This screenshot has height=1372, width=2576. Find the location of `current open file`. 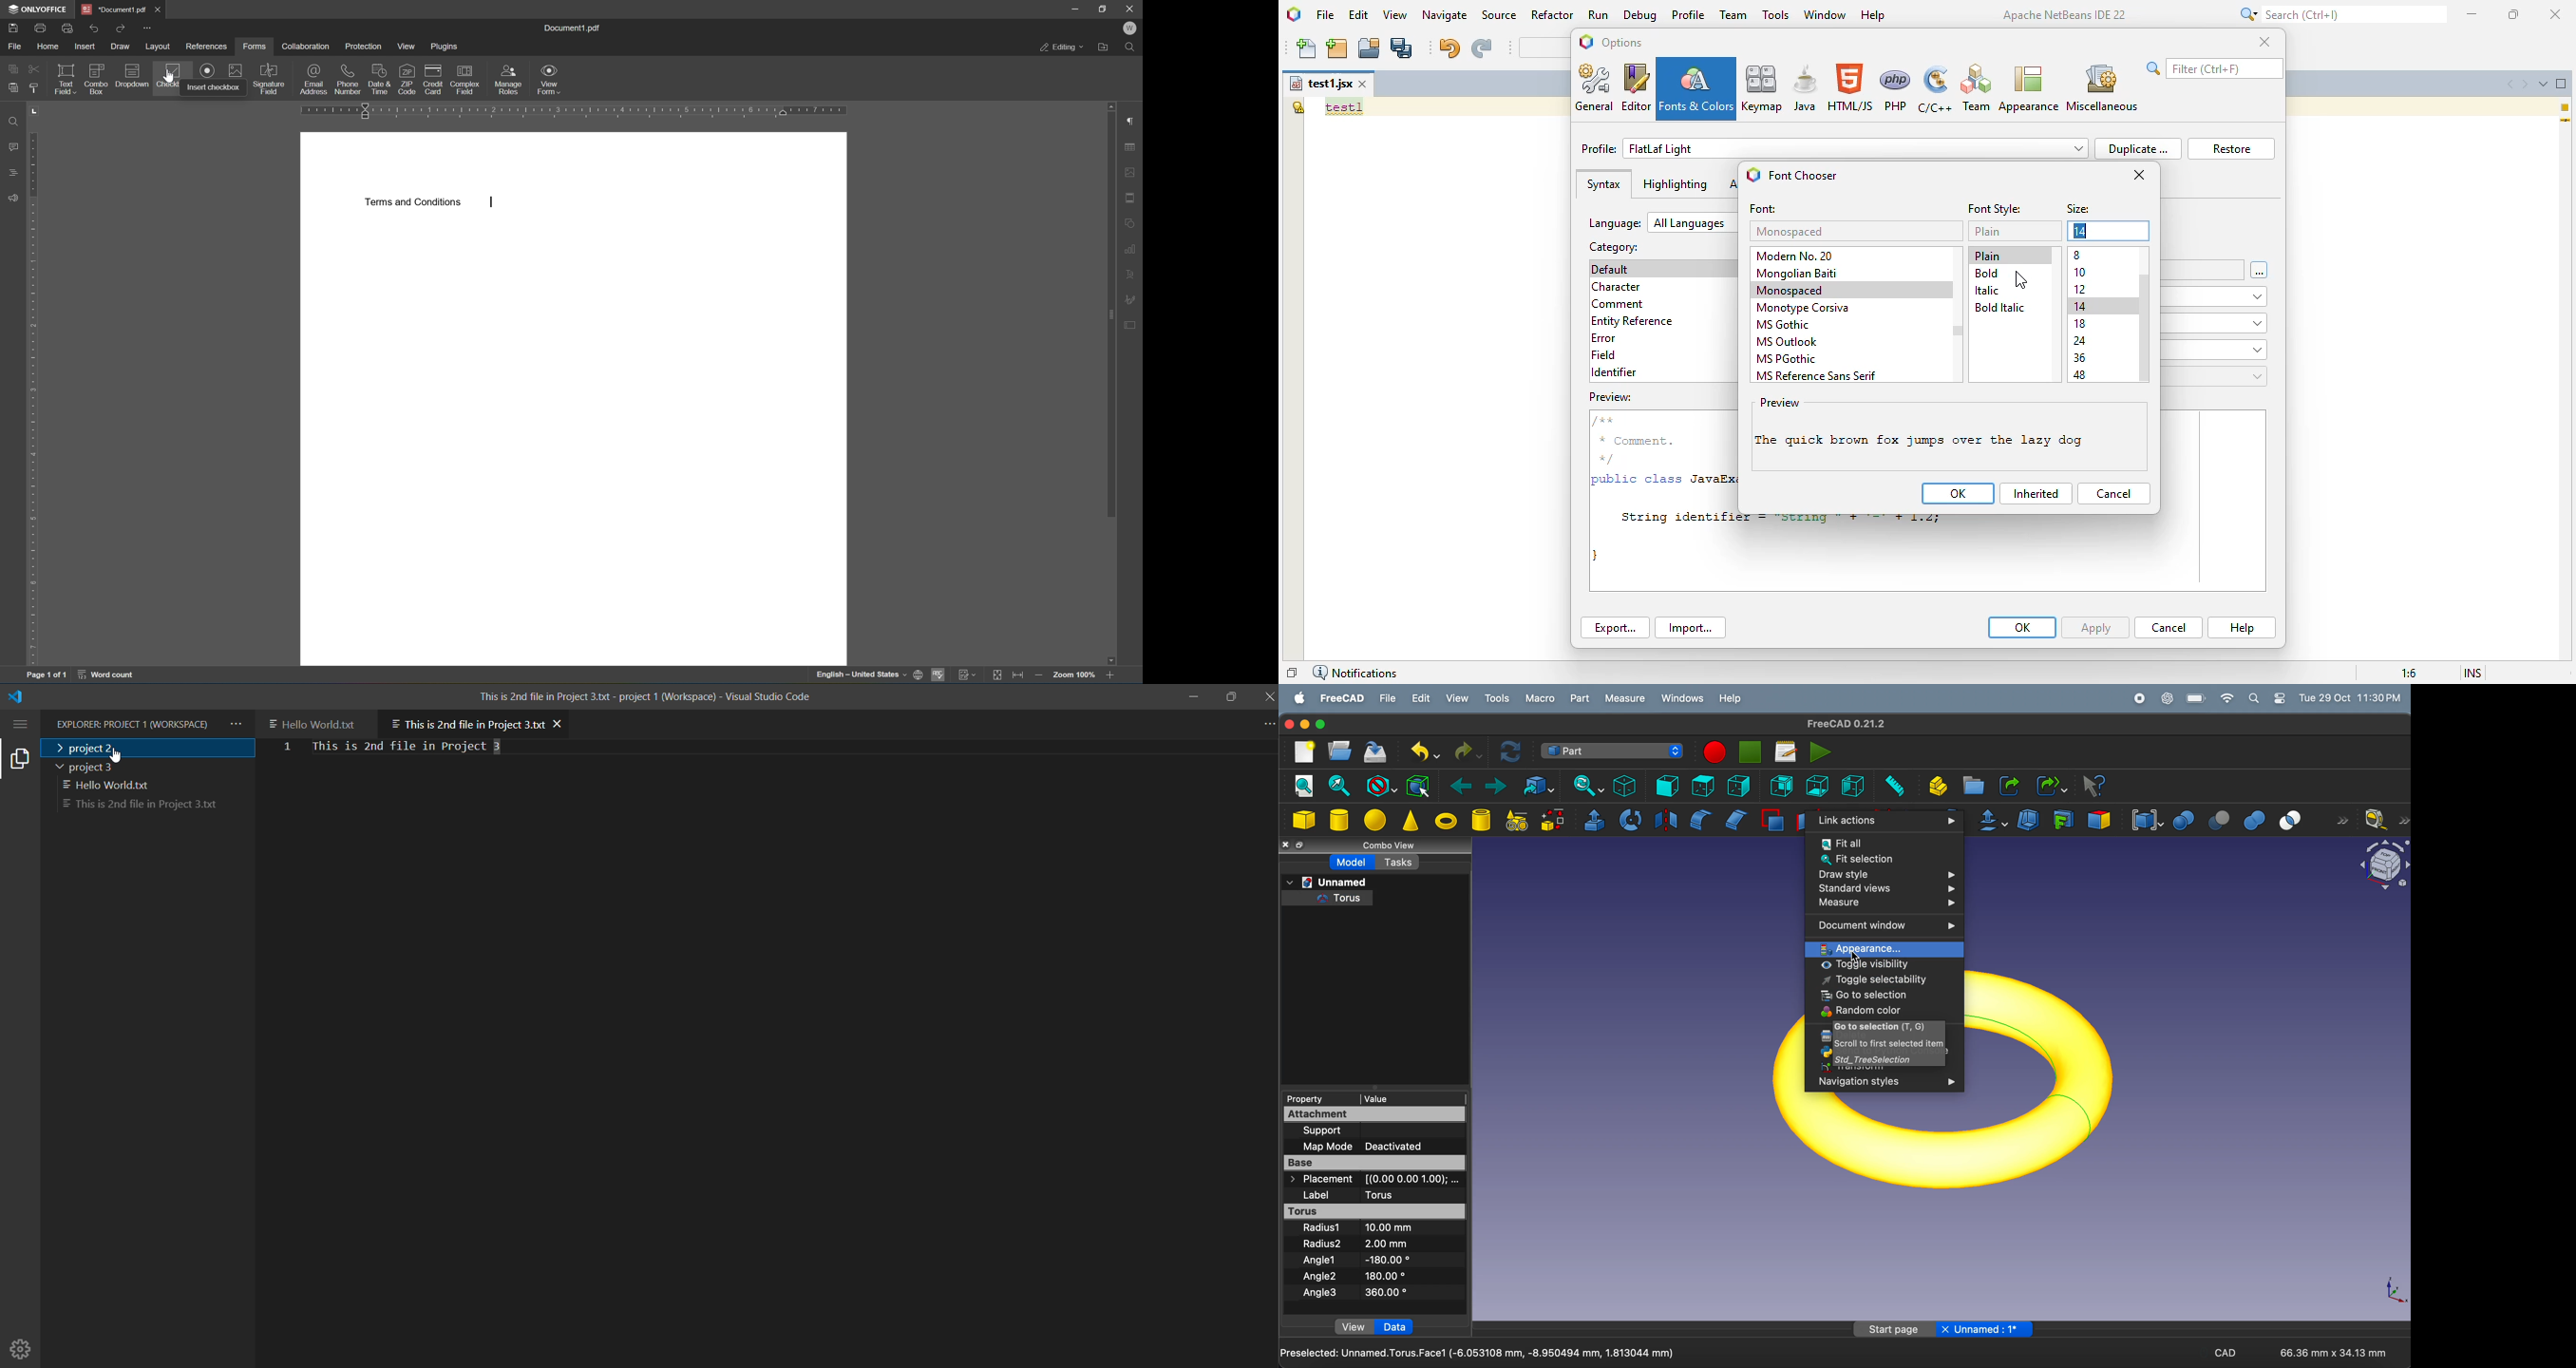

current open file is located at coordinates (466, 722).